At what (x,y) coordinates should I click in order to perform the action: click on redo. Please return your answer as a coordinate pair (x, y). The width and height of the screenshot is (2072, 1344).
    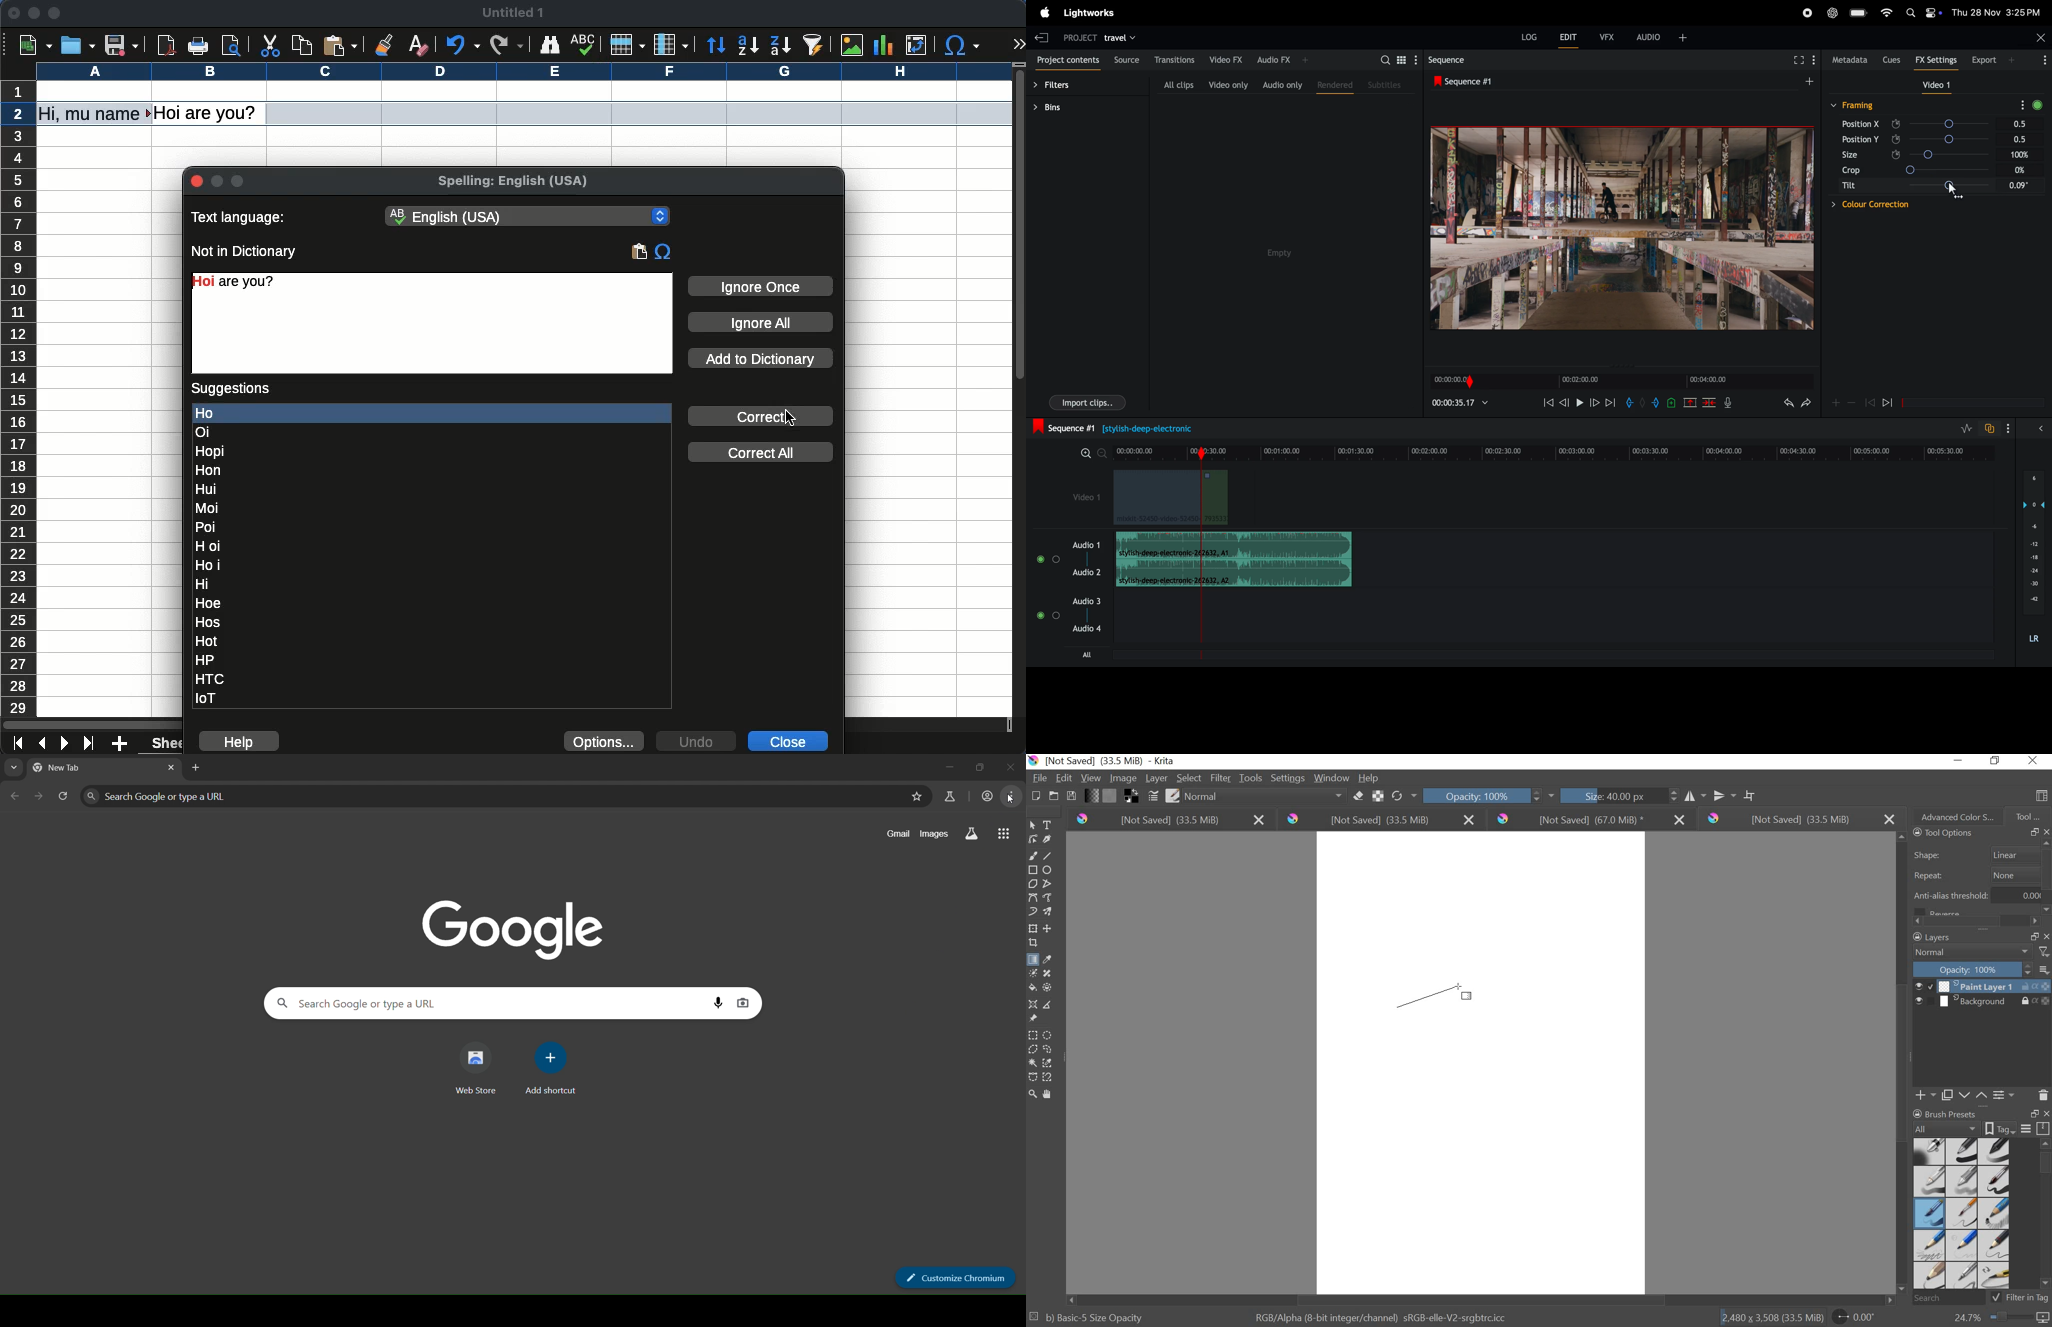
    Looking at the image, I should click on (507, 46).